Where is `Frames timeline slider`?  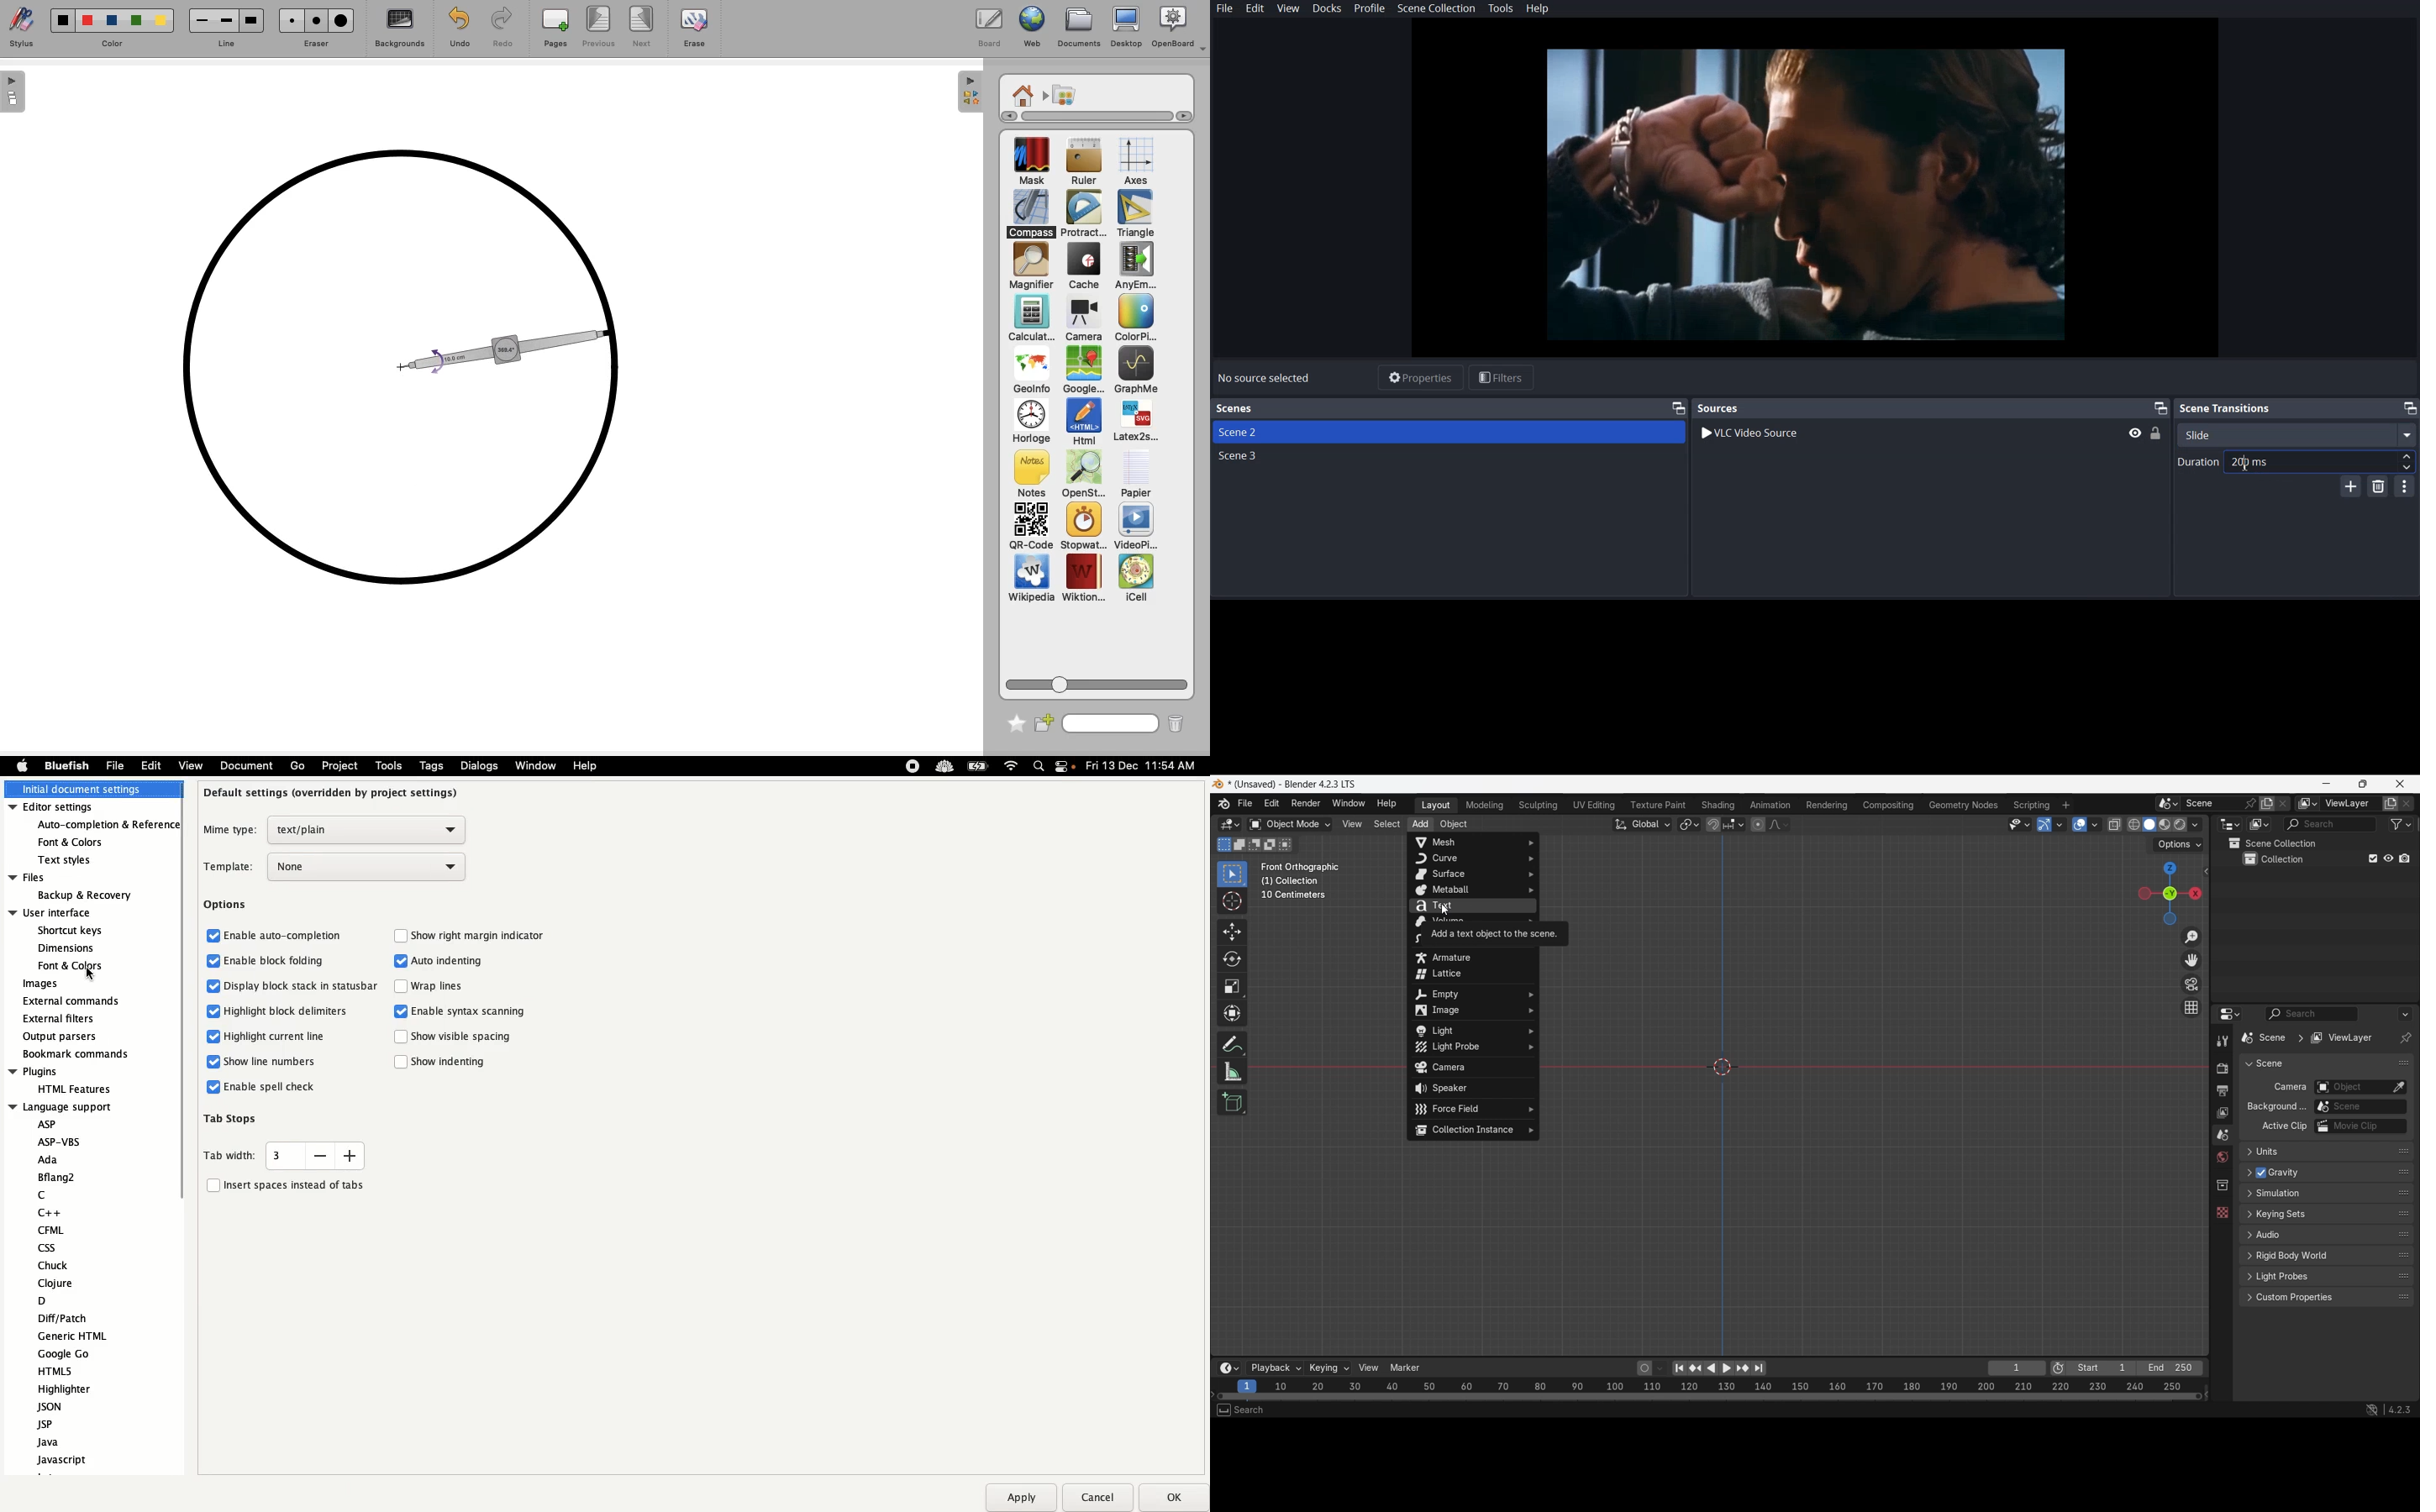 Frames timeline slider is located at coordinates (1708, 1397).